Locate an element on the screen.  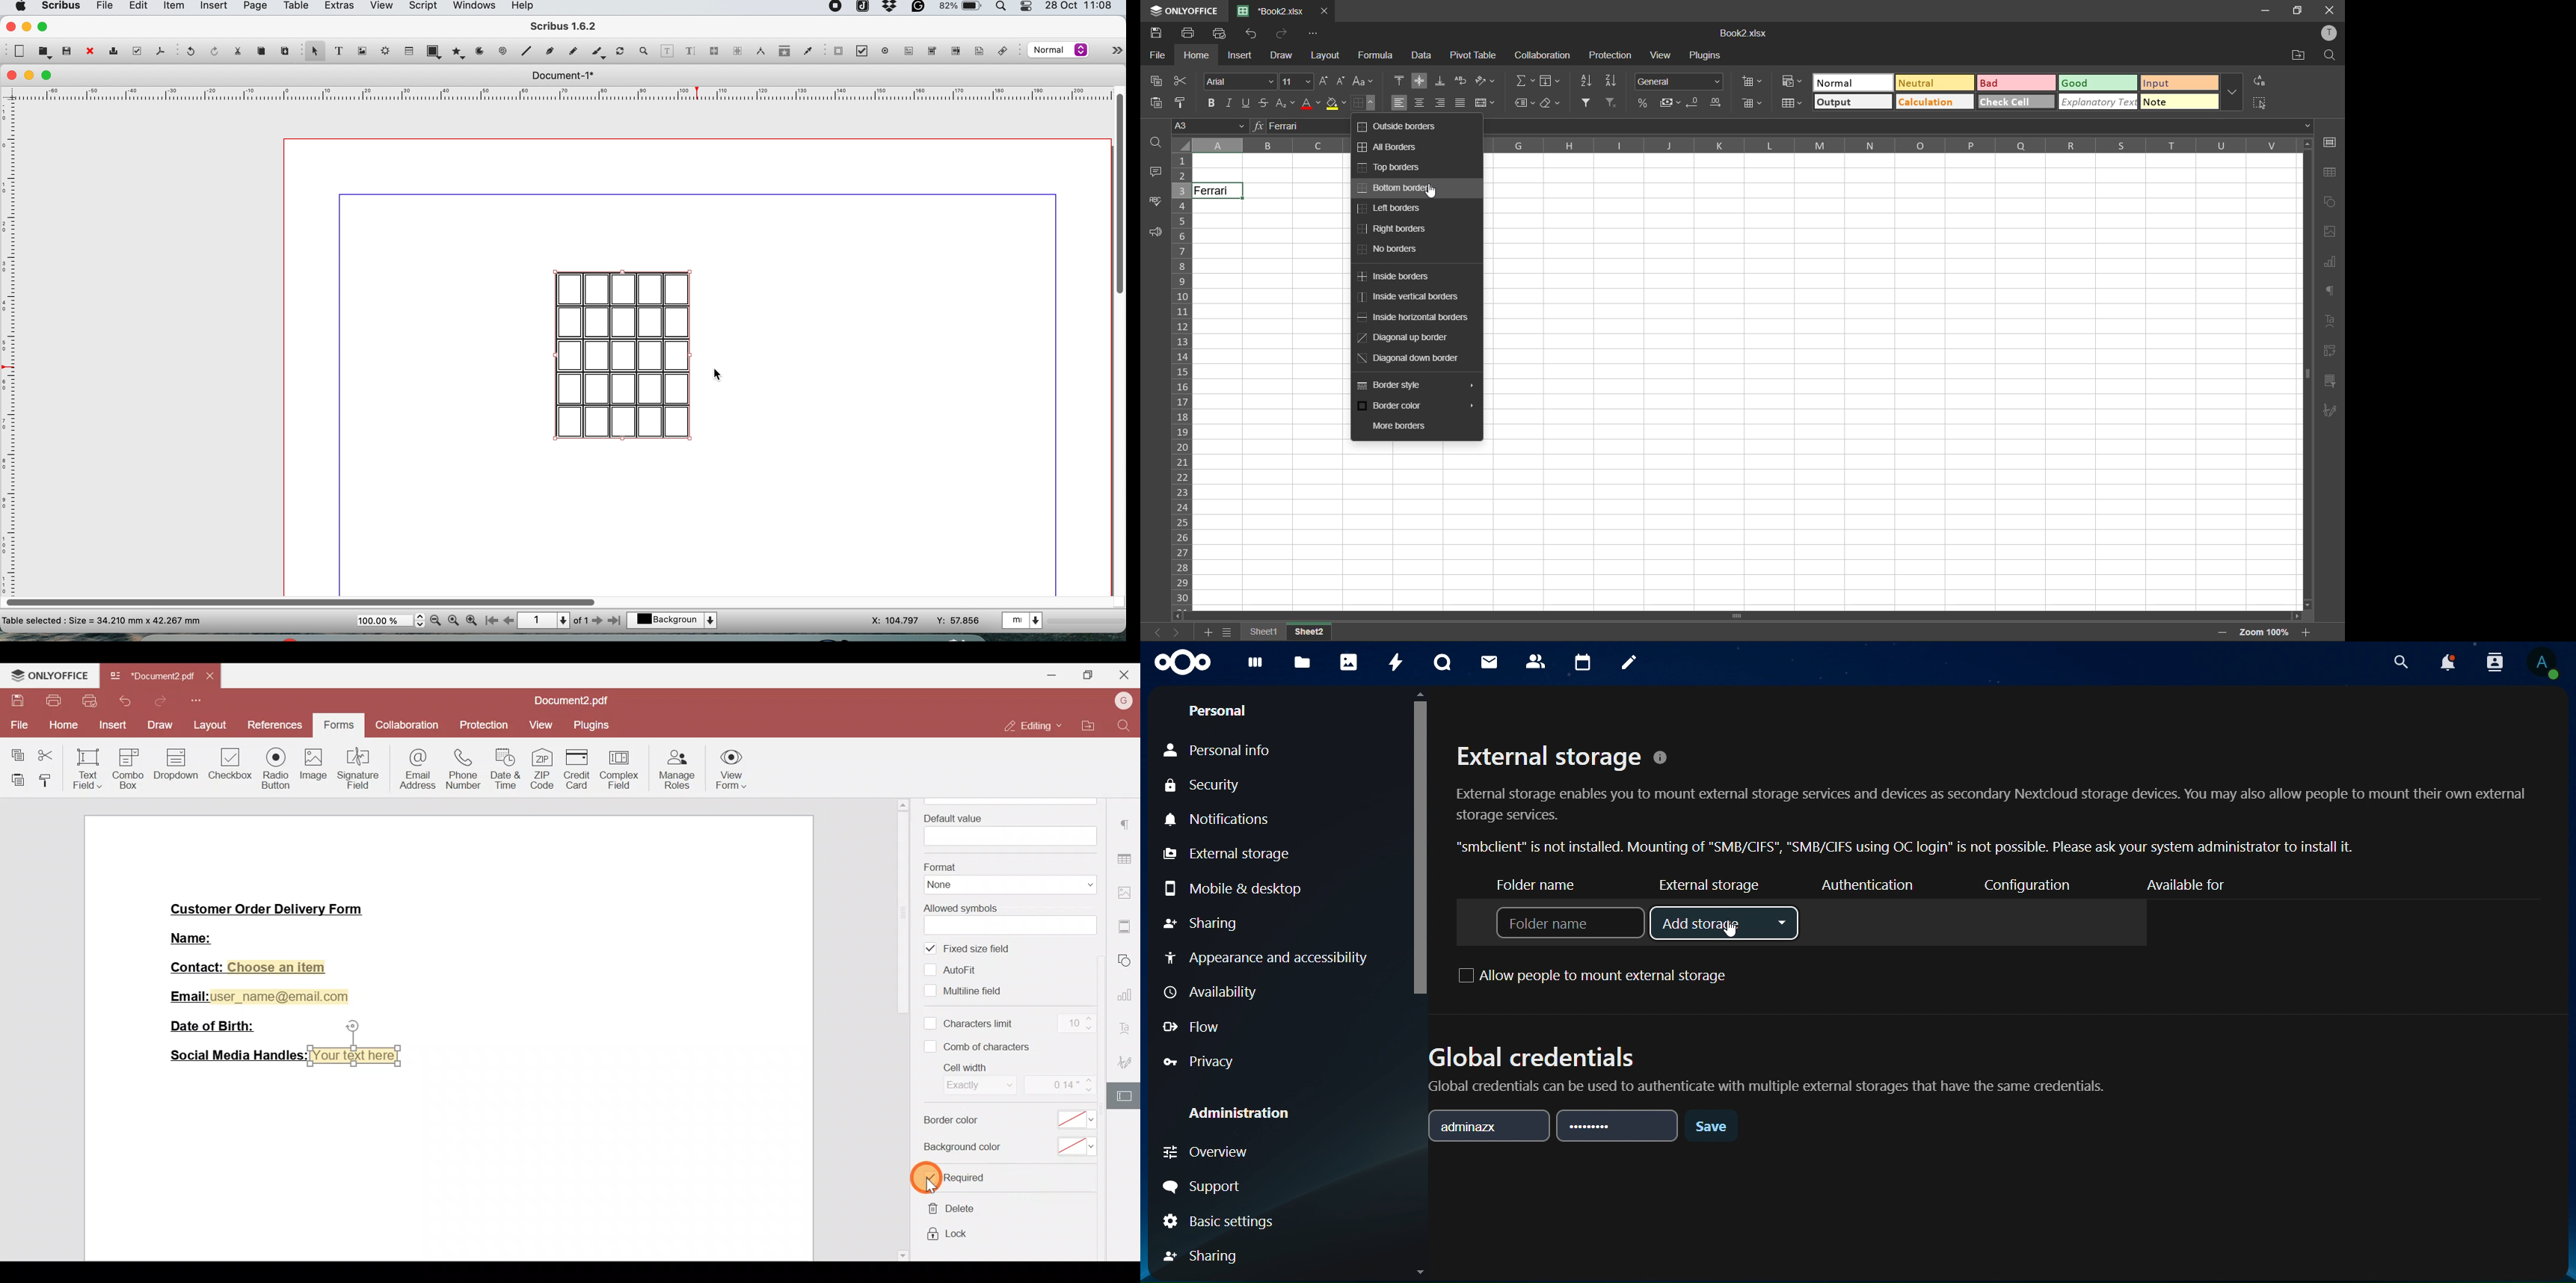
paste is located at coordinates (284, 50).